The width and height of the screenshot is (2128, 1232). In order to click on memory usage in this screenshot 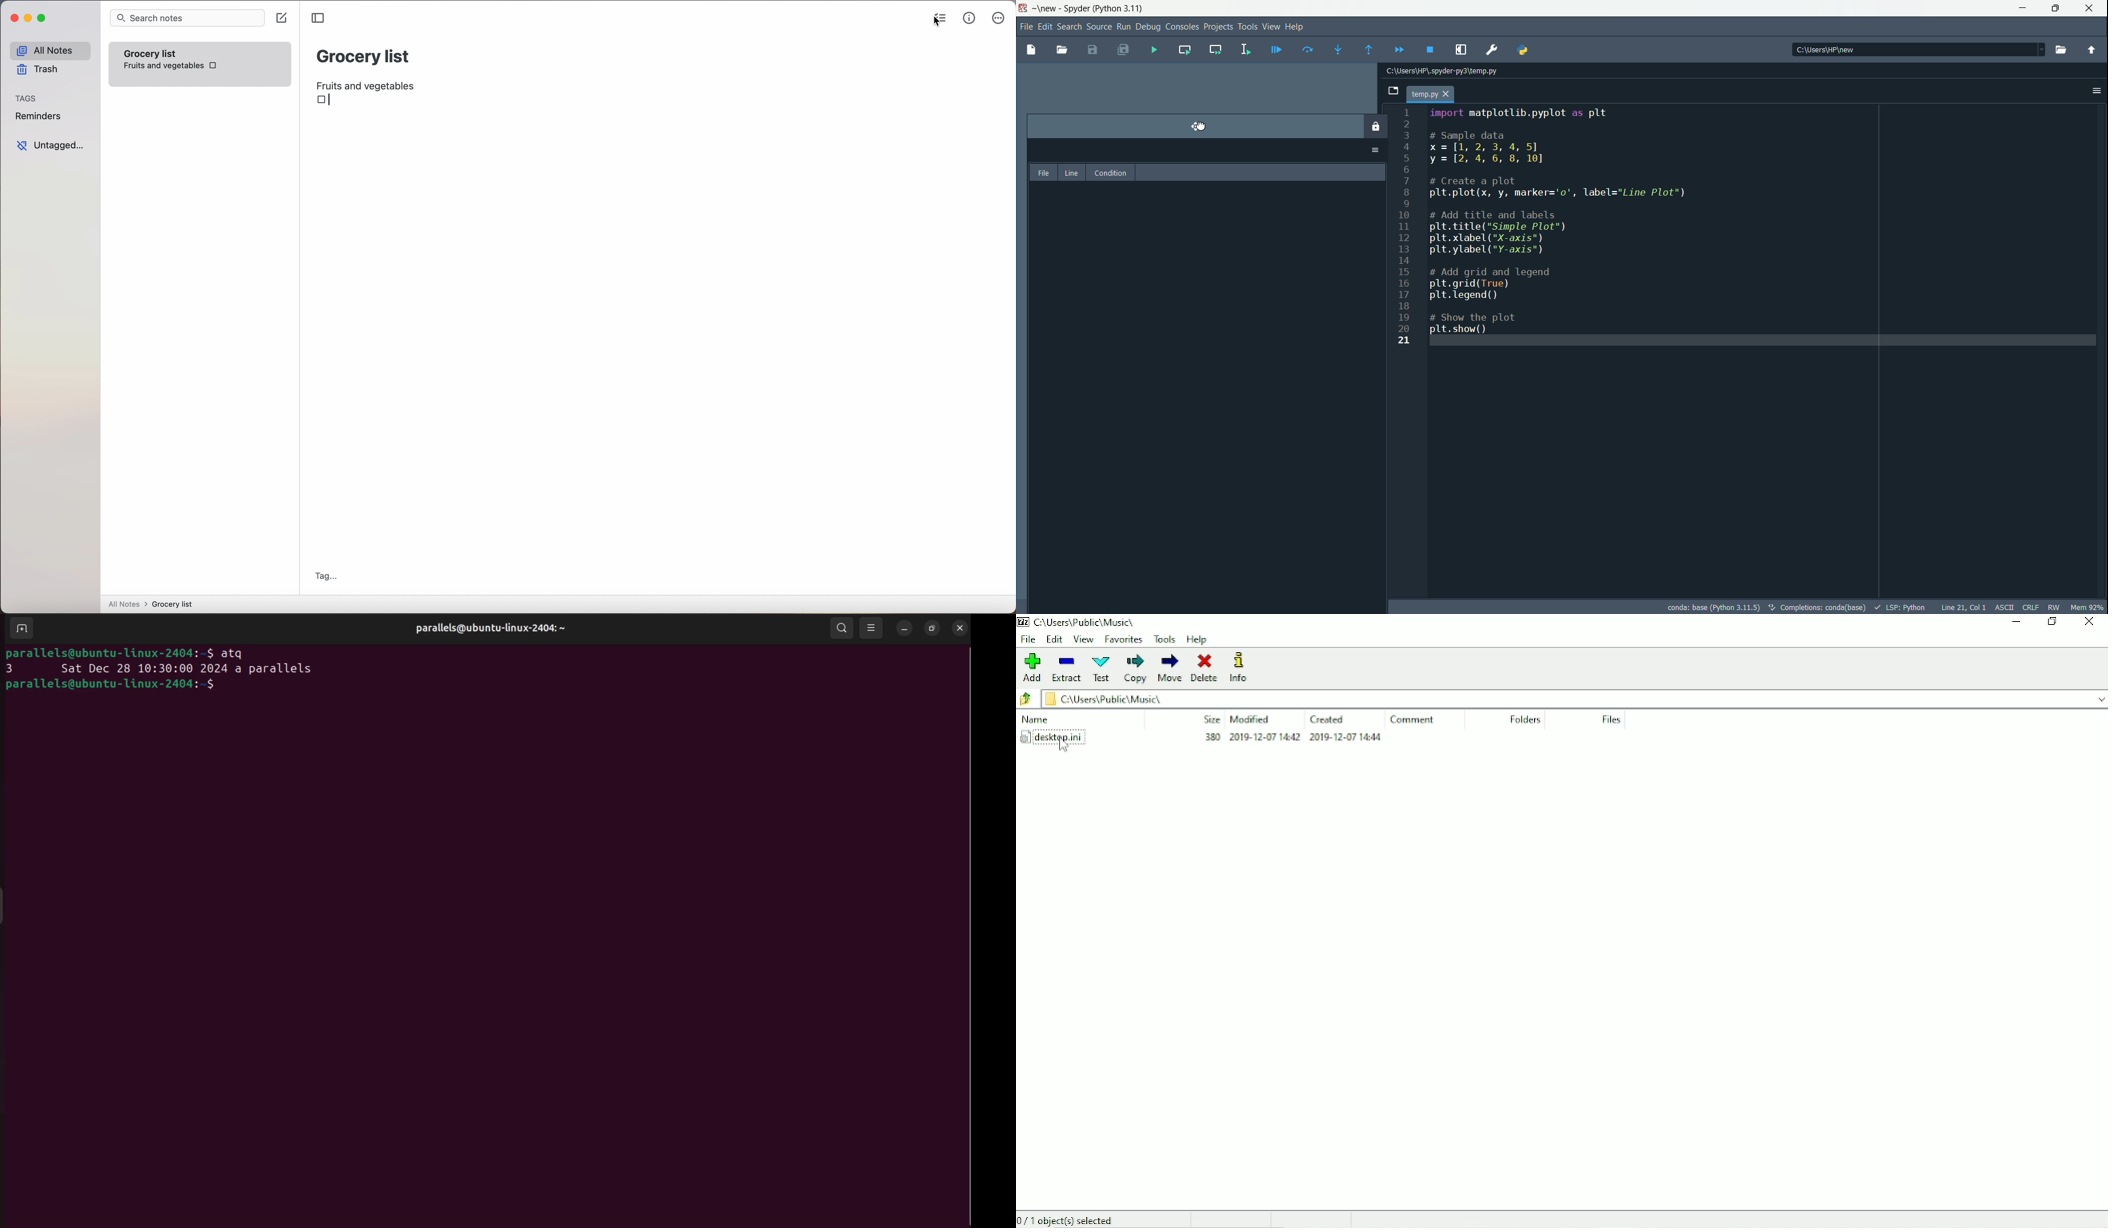, I will do `click(2088, 607)`.